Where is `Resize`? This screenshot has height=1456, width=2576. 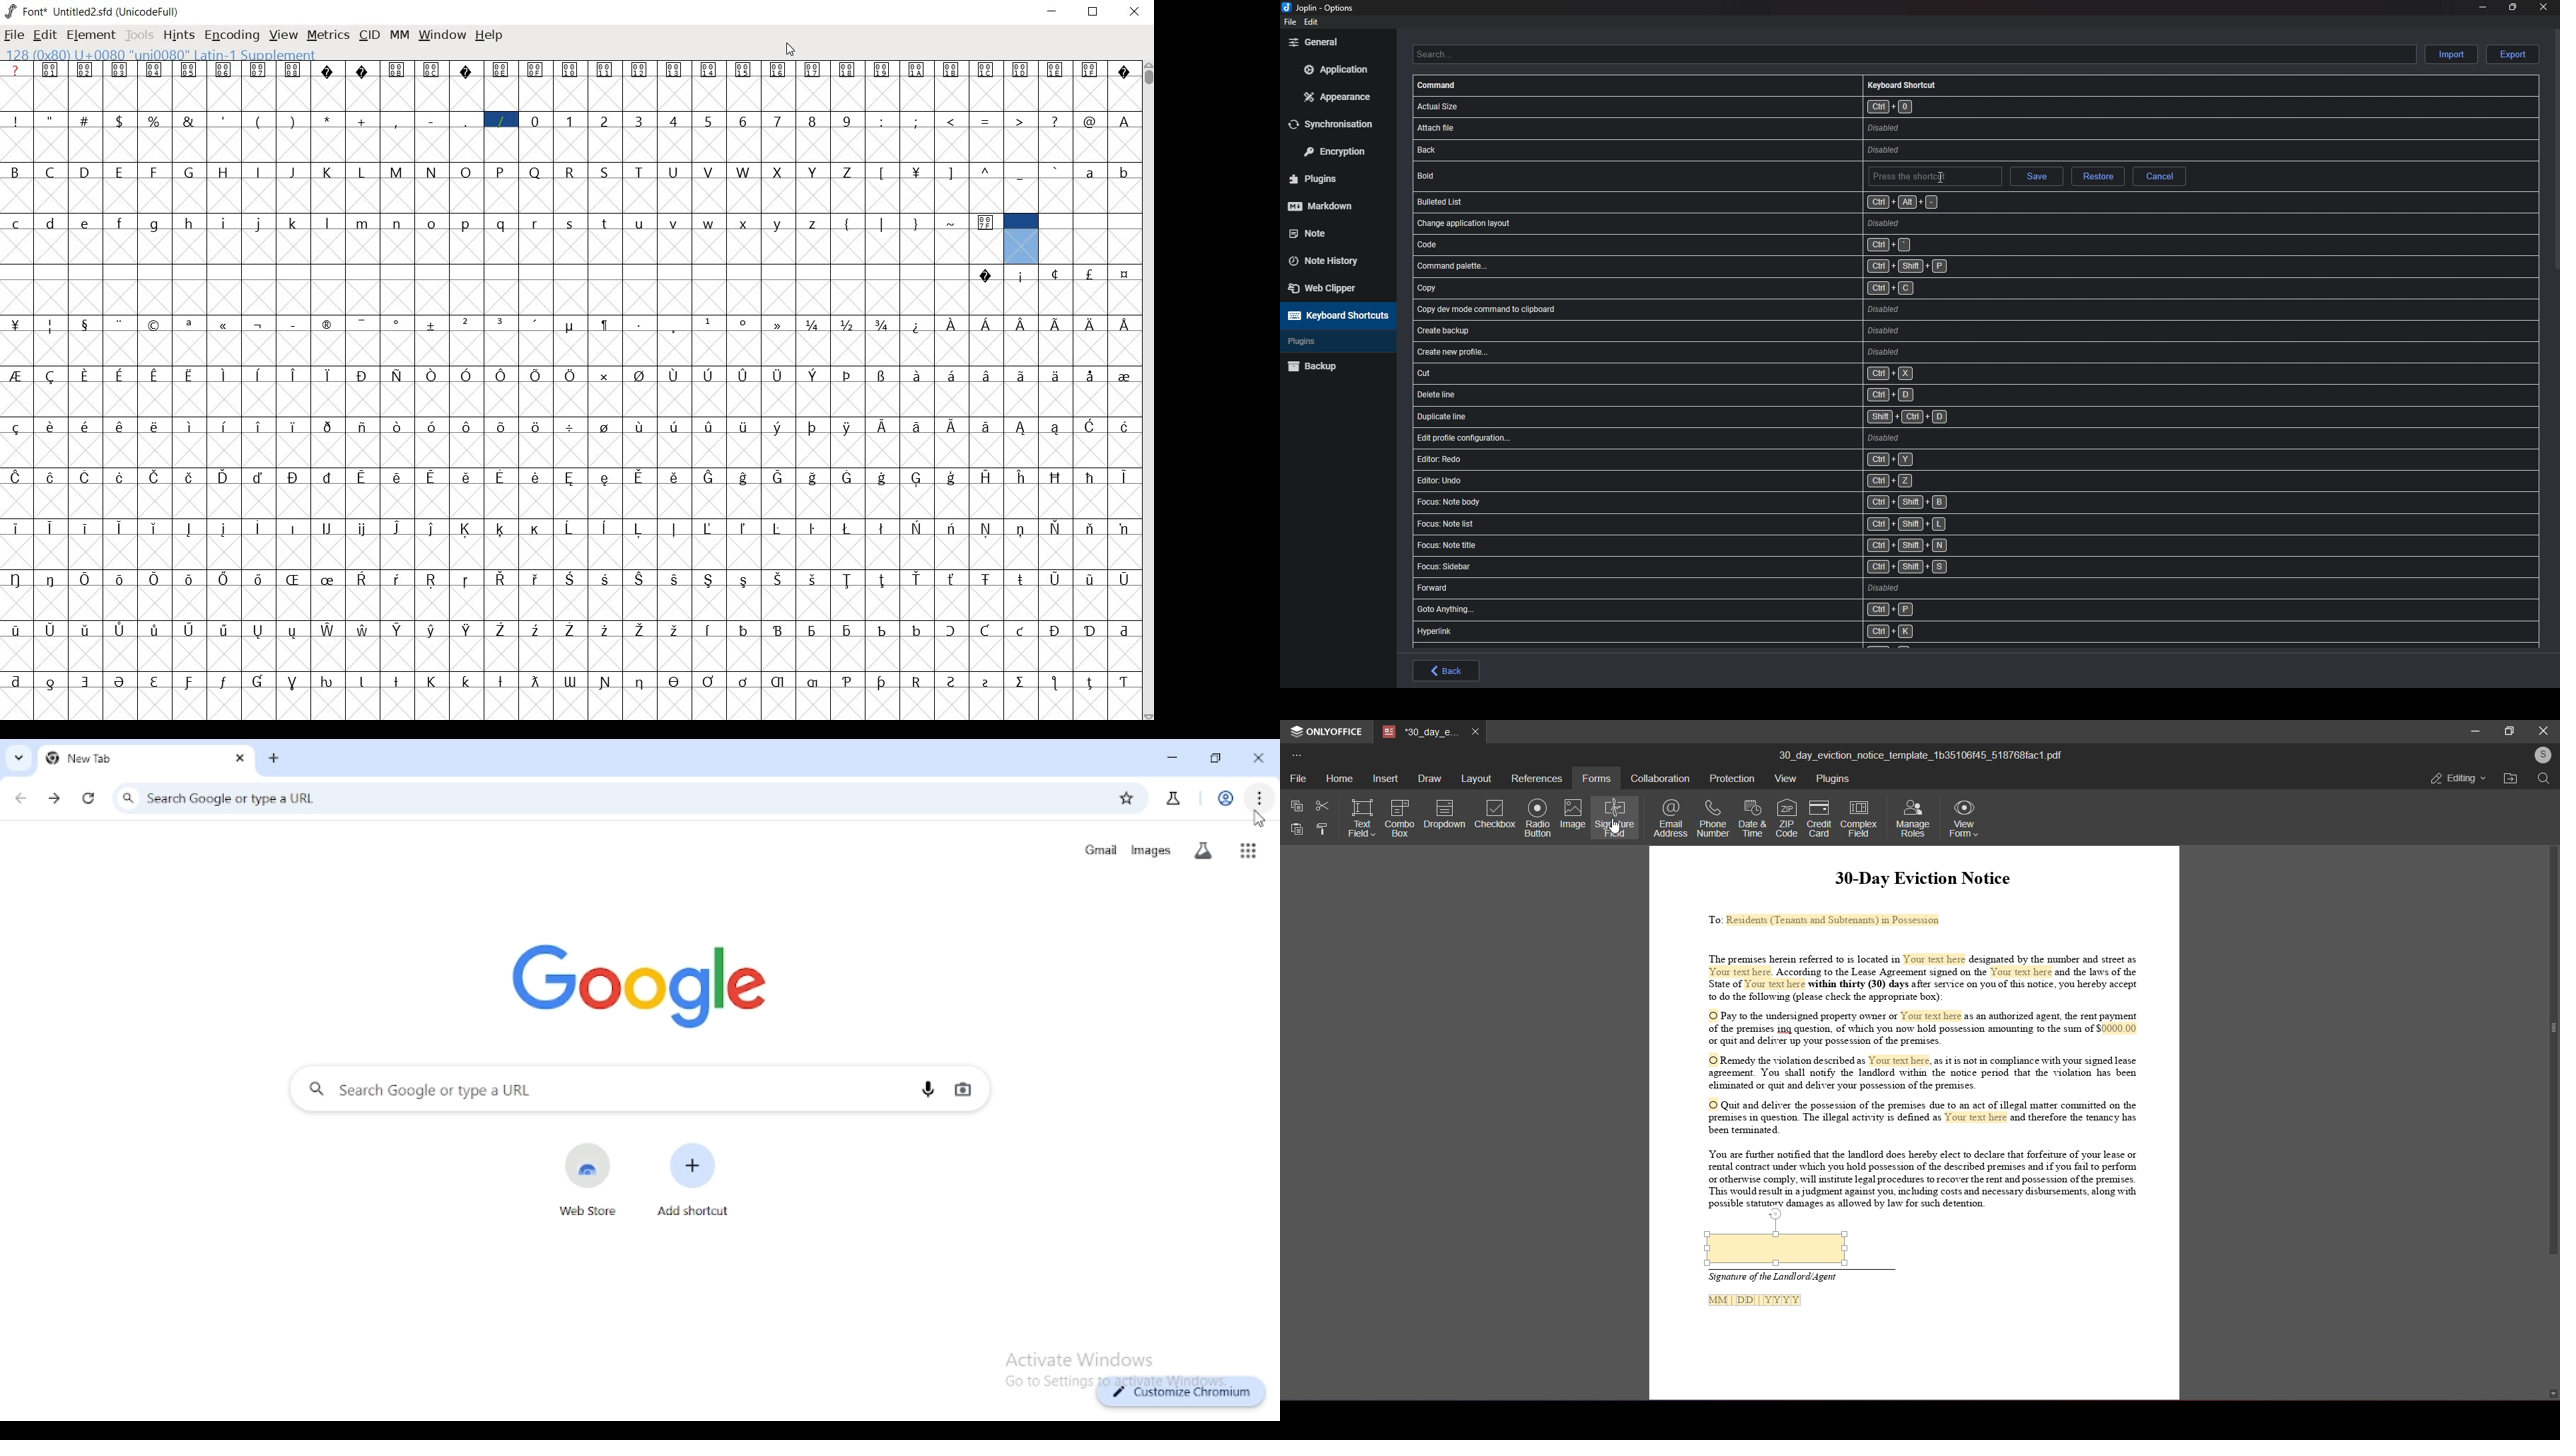 Resize is located at coordinates (2513, 7).